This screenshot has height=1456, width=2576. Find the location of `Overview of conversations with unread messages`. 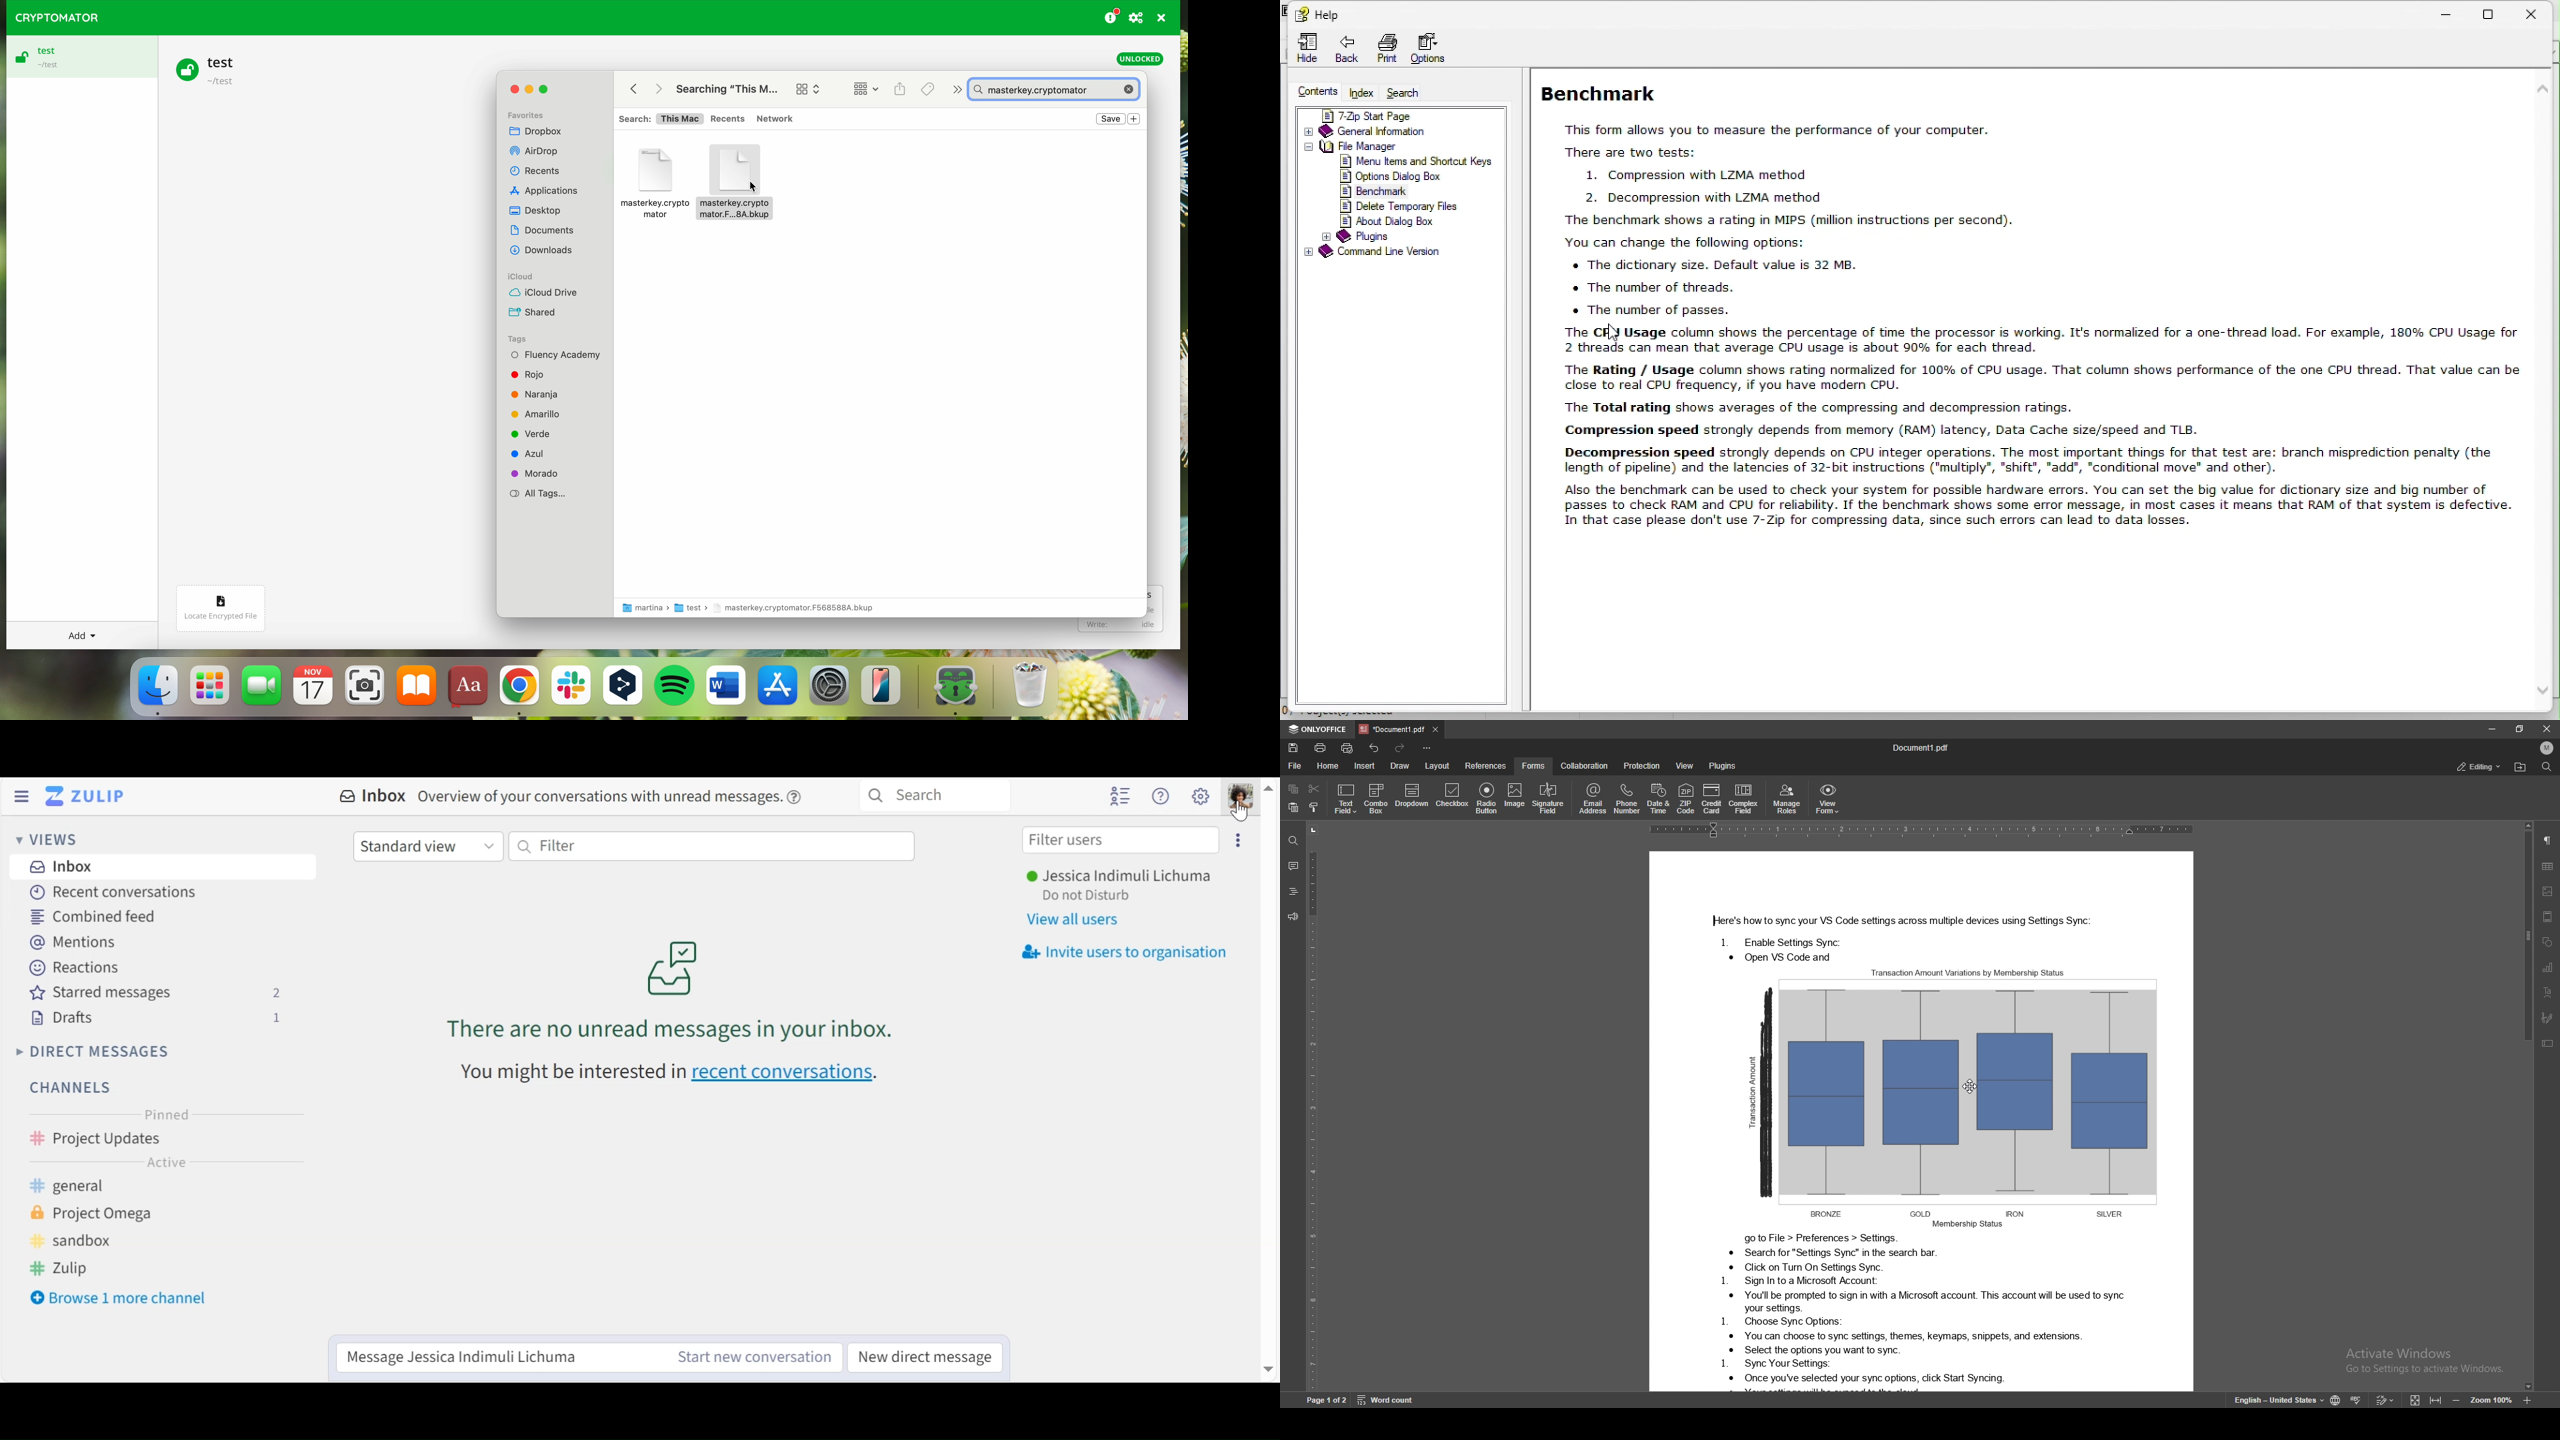

Overview of conversations with unread messages is located at coordinates (677, 981).